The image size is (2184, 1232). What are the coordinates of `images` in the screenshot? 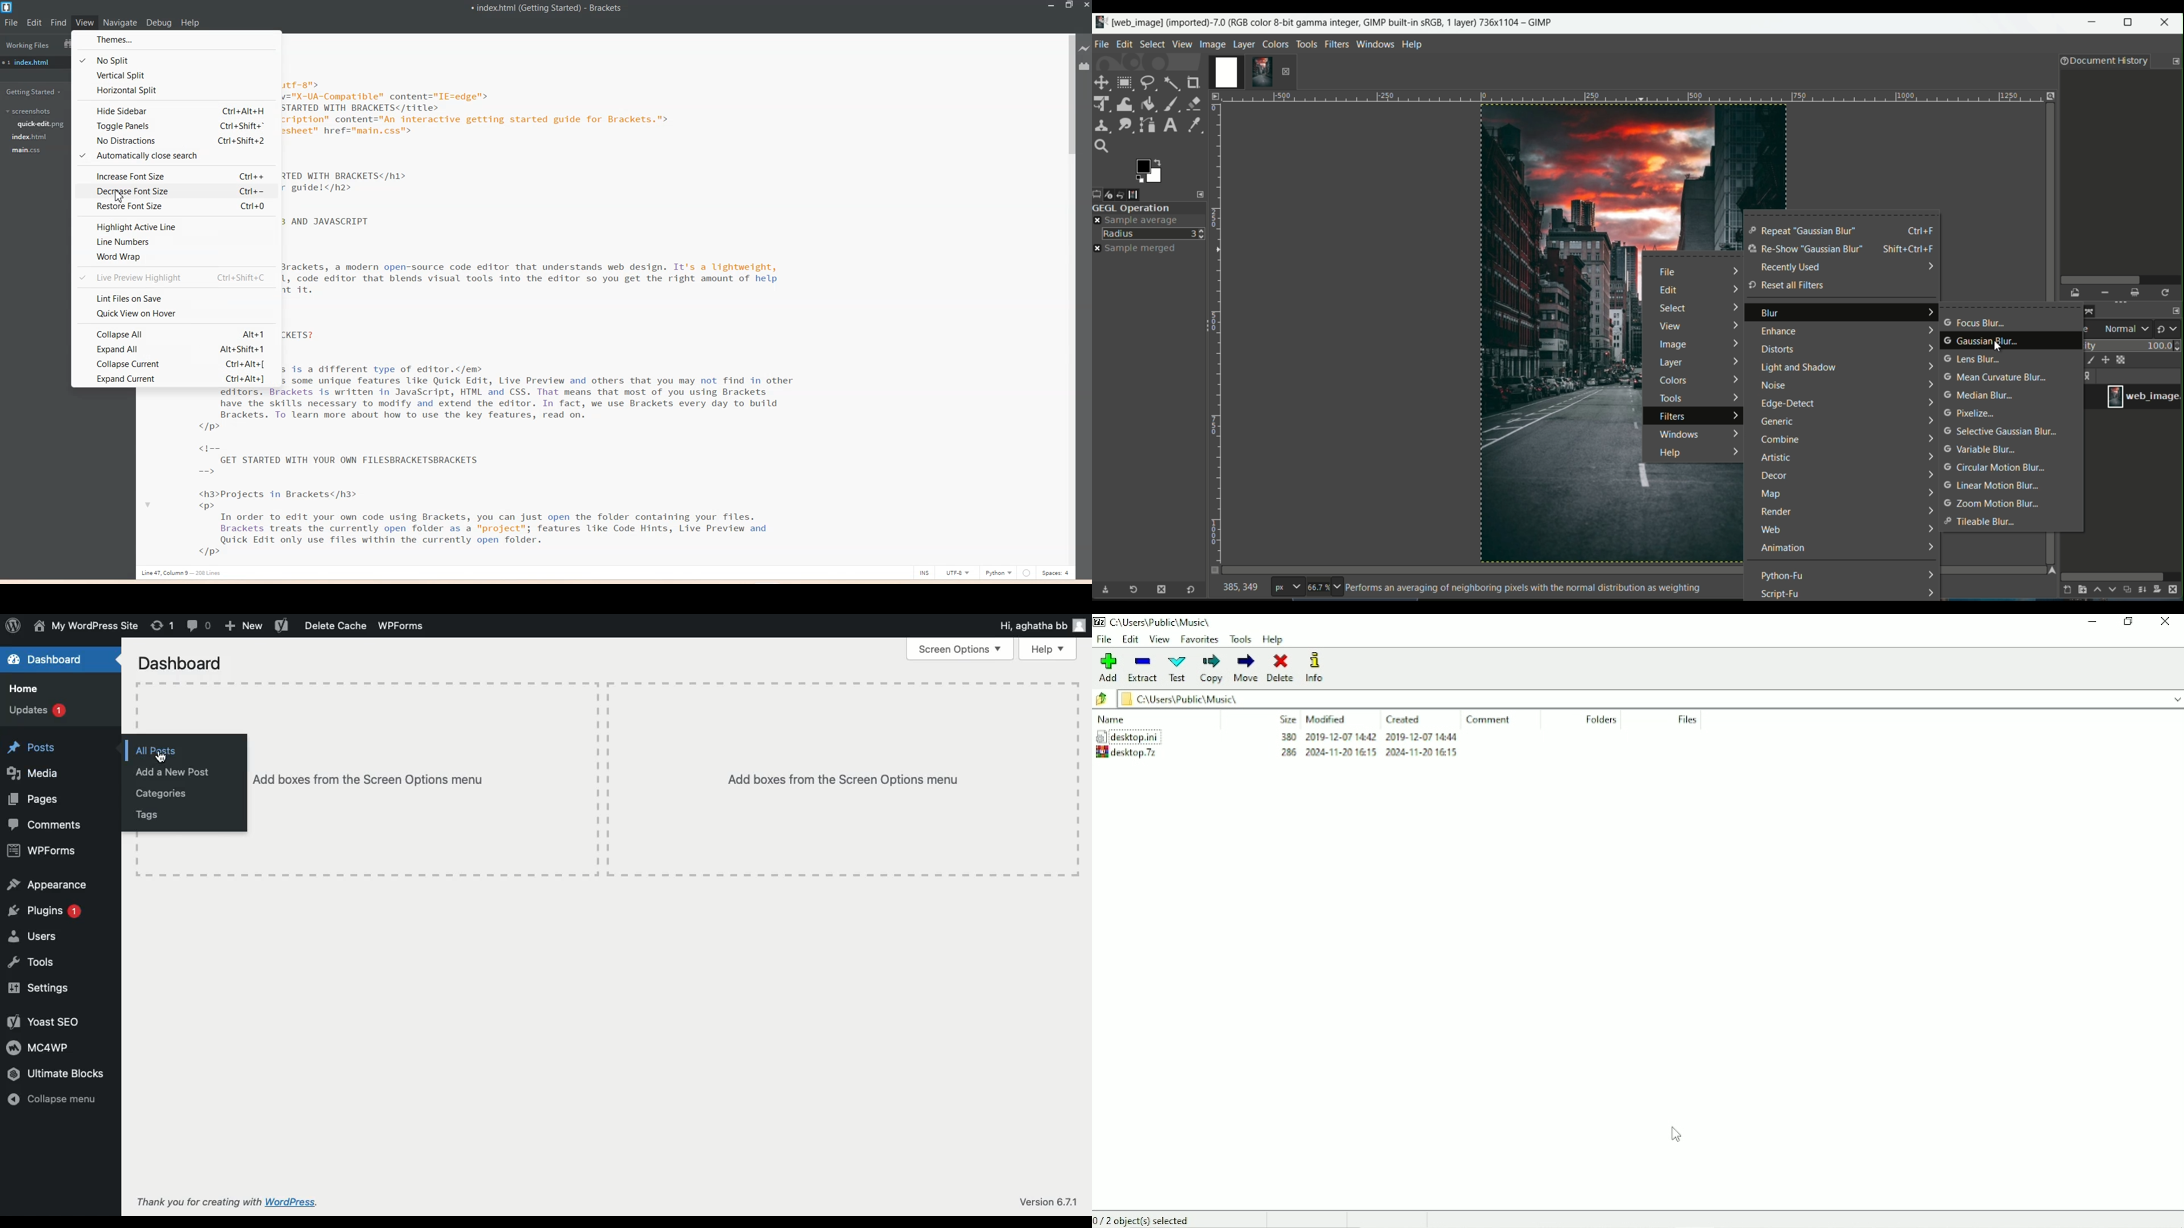 It's located at (1141, 194).